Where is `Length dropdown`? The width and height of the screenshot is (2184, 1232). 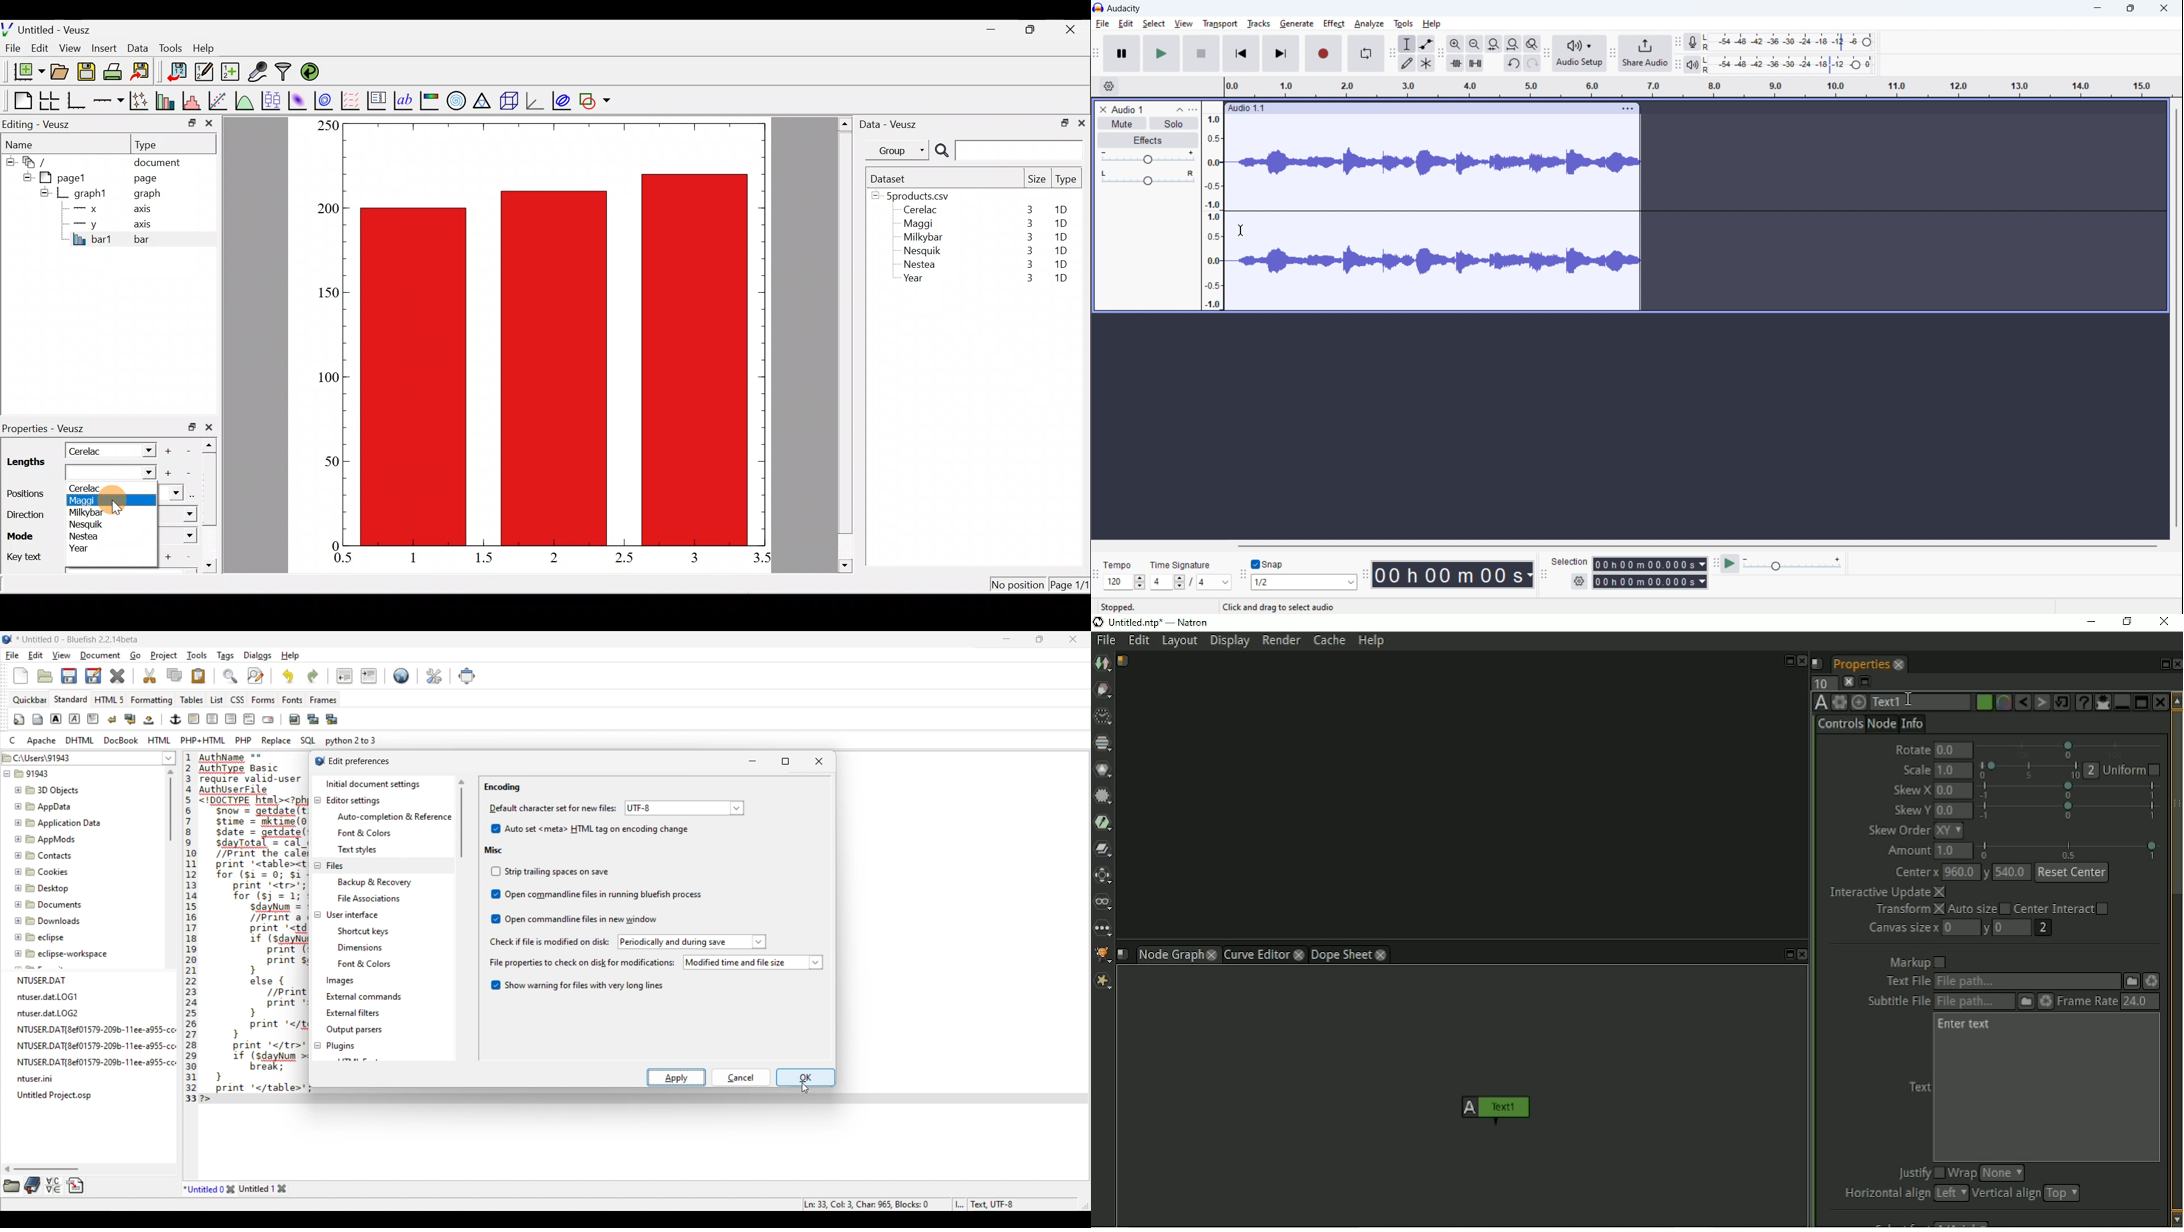
Length dropdown is located at coordinates (143, 450).